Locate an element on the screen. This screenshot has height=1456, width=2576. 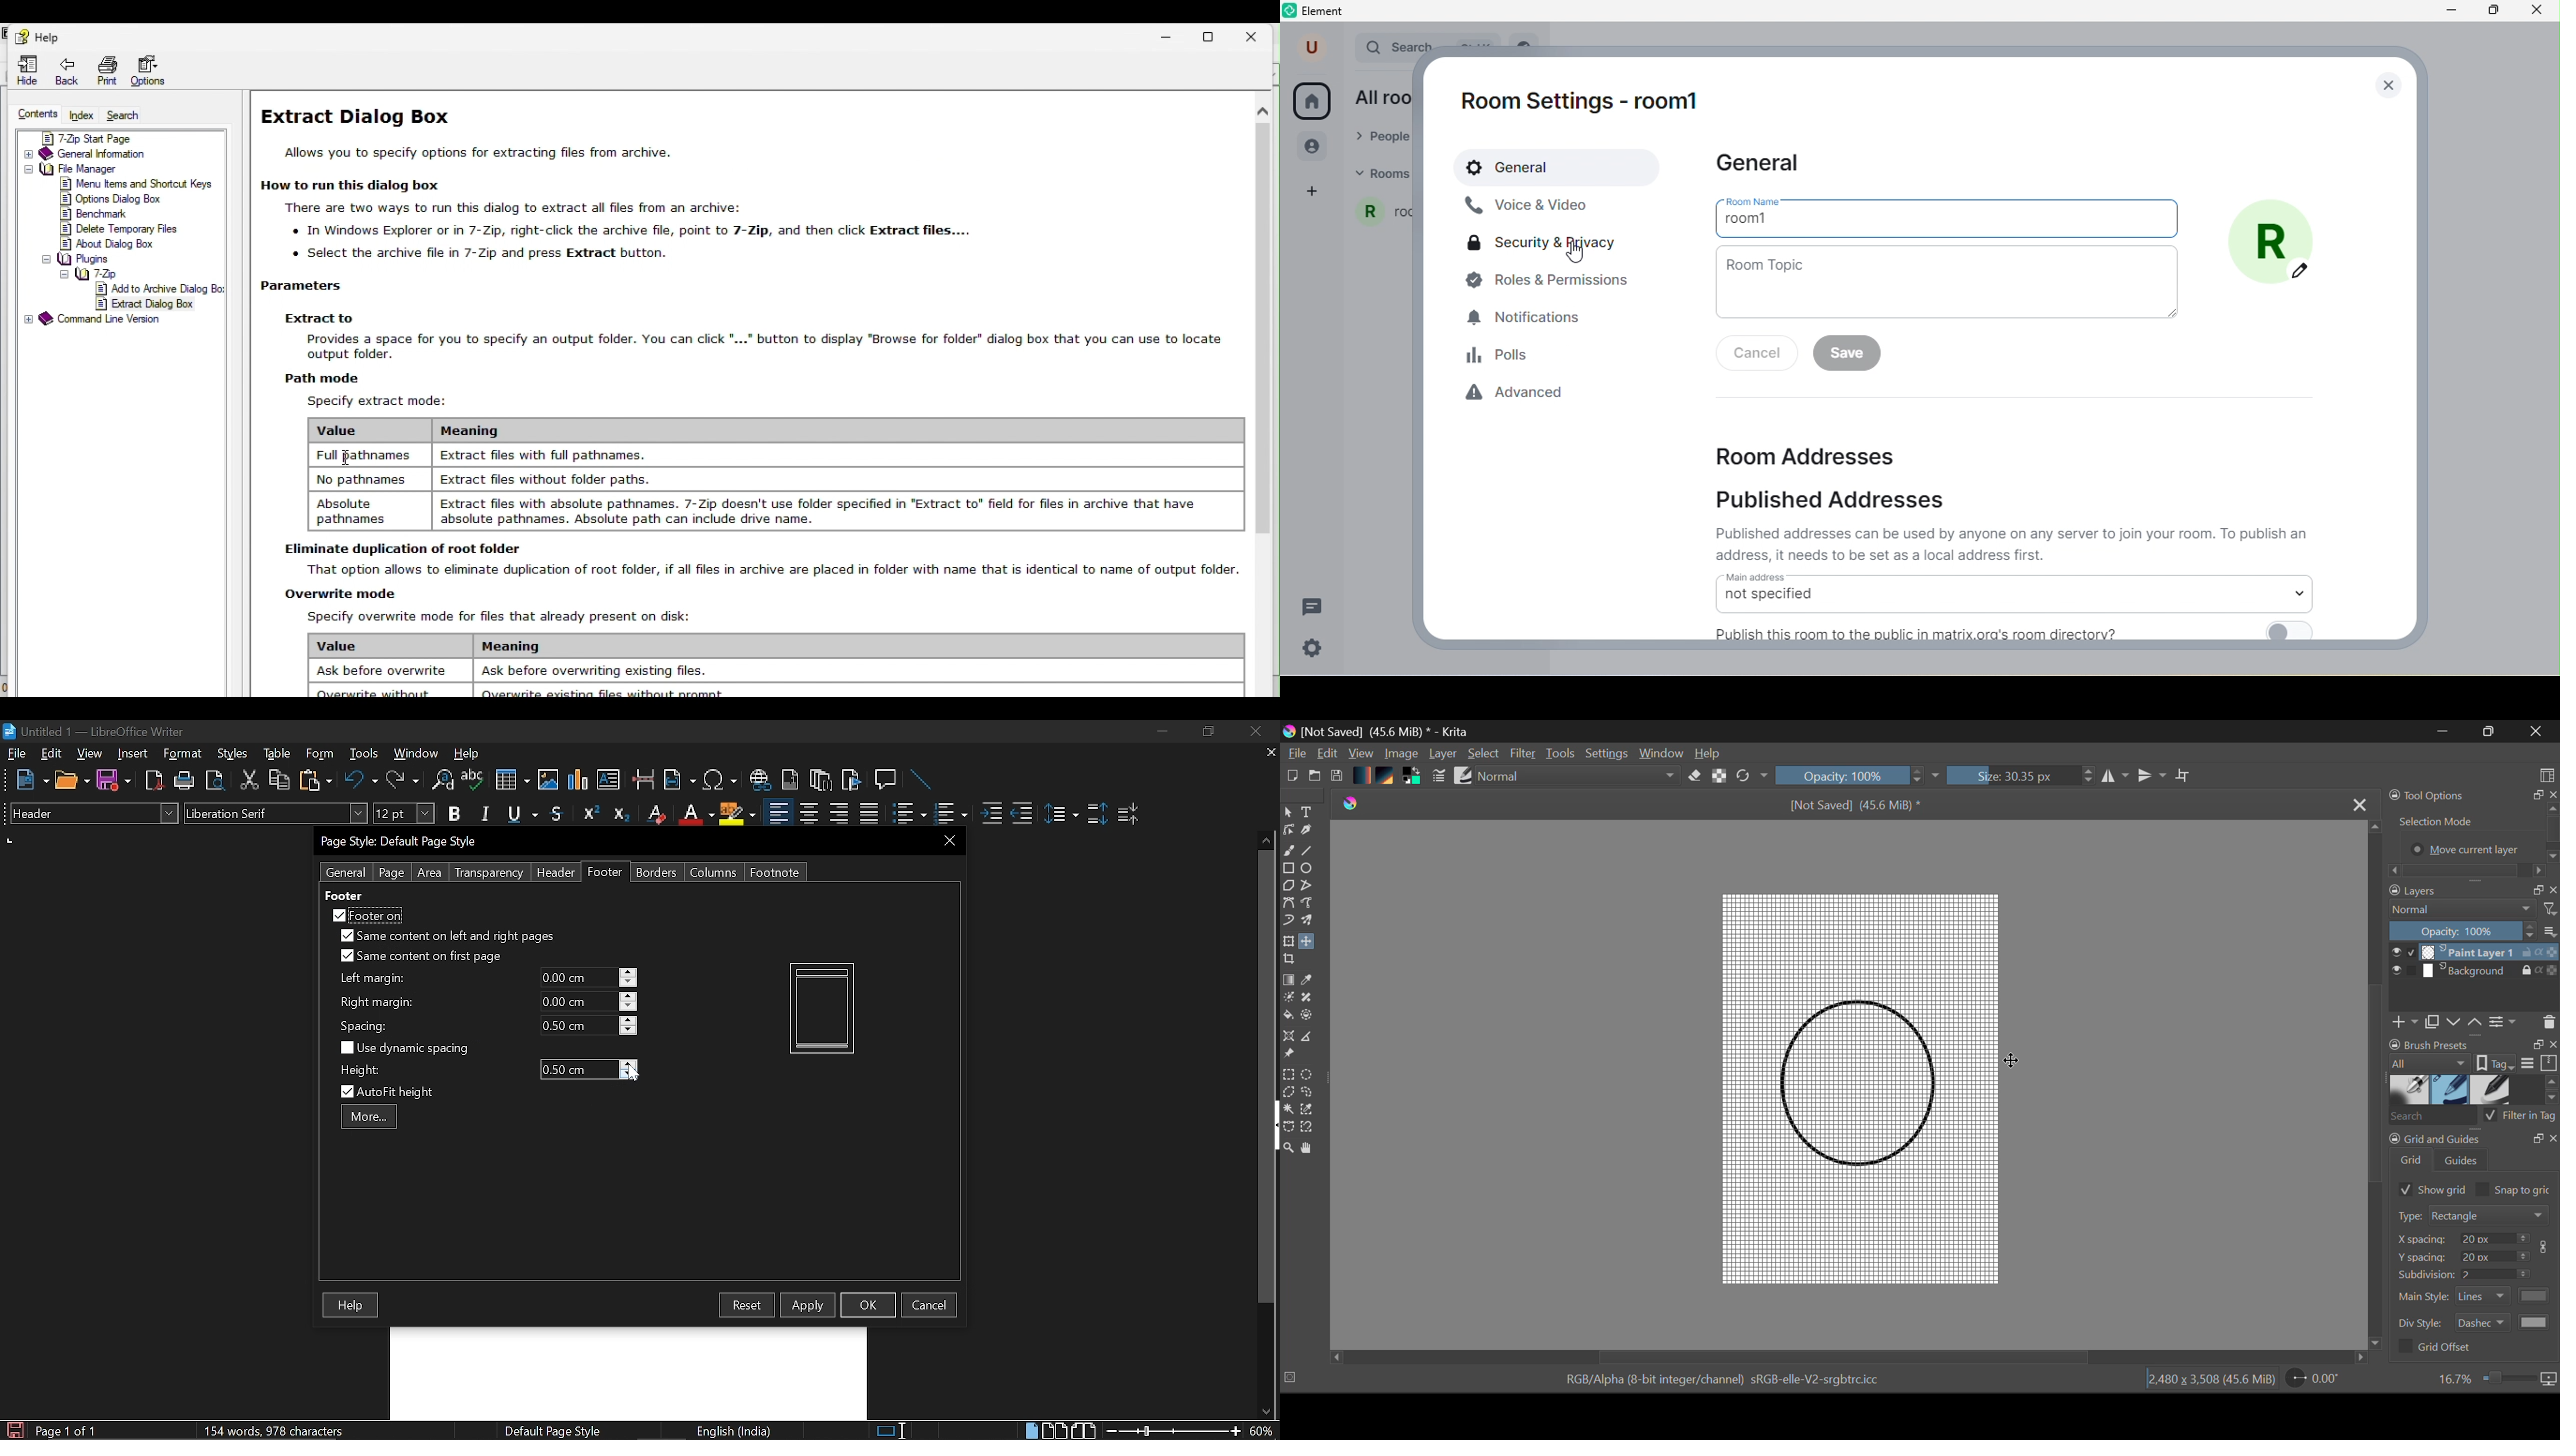
Insert footnote is located at coordinates (821, 780).